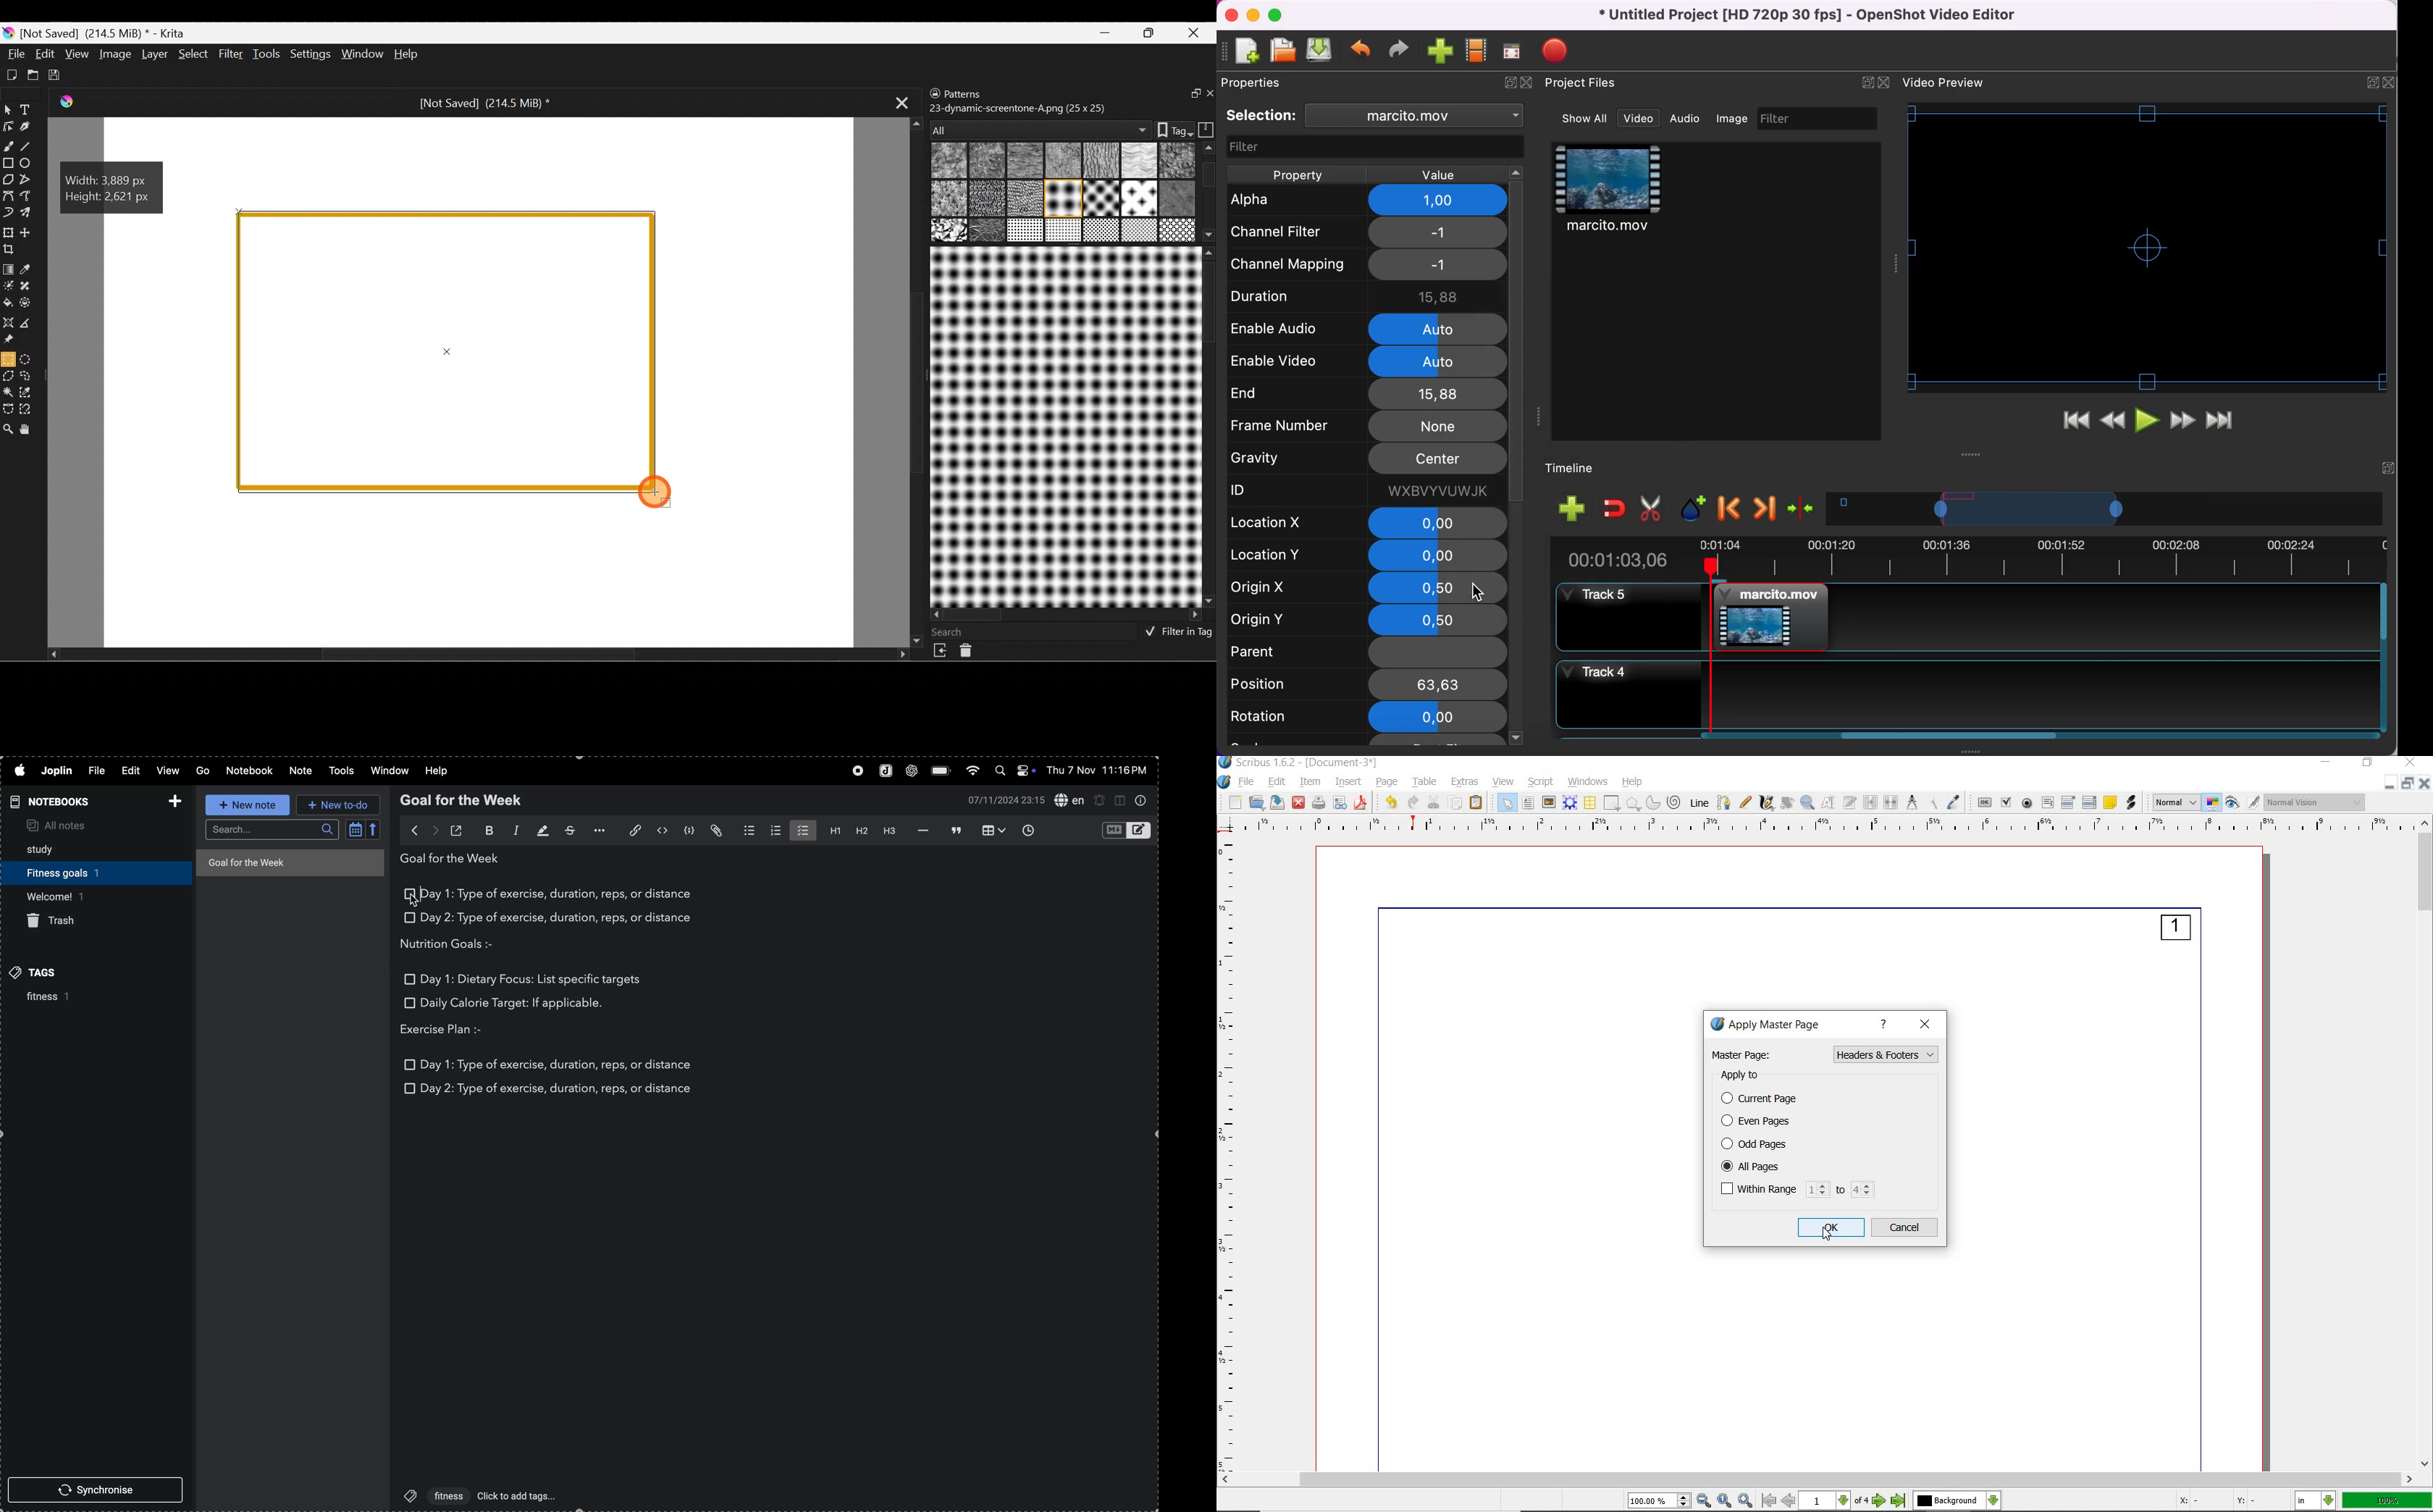 This screenshot has width=2436, height=1512. I want to click on within range, so click(1798, 1190).